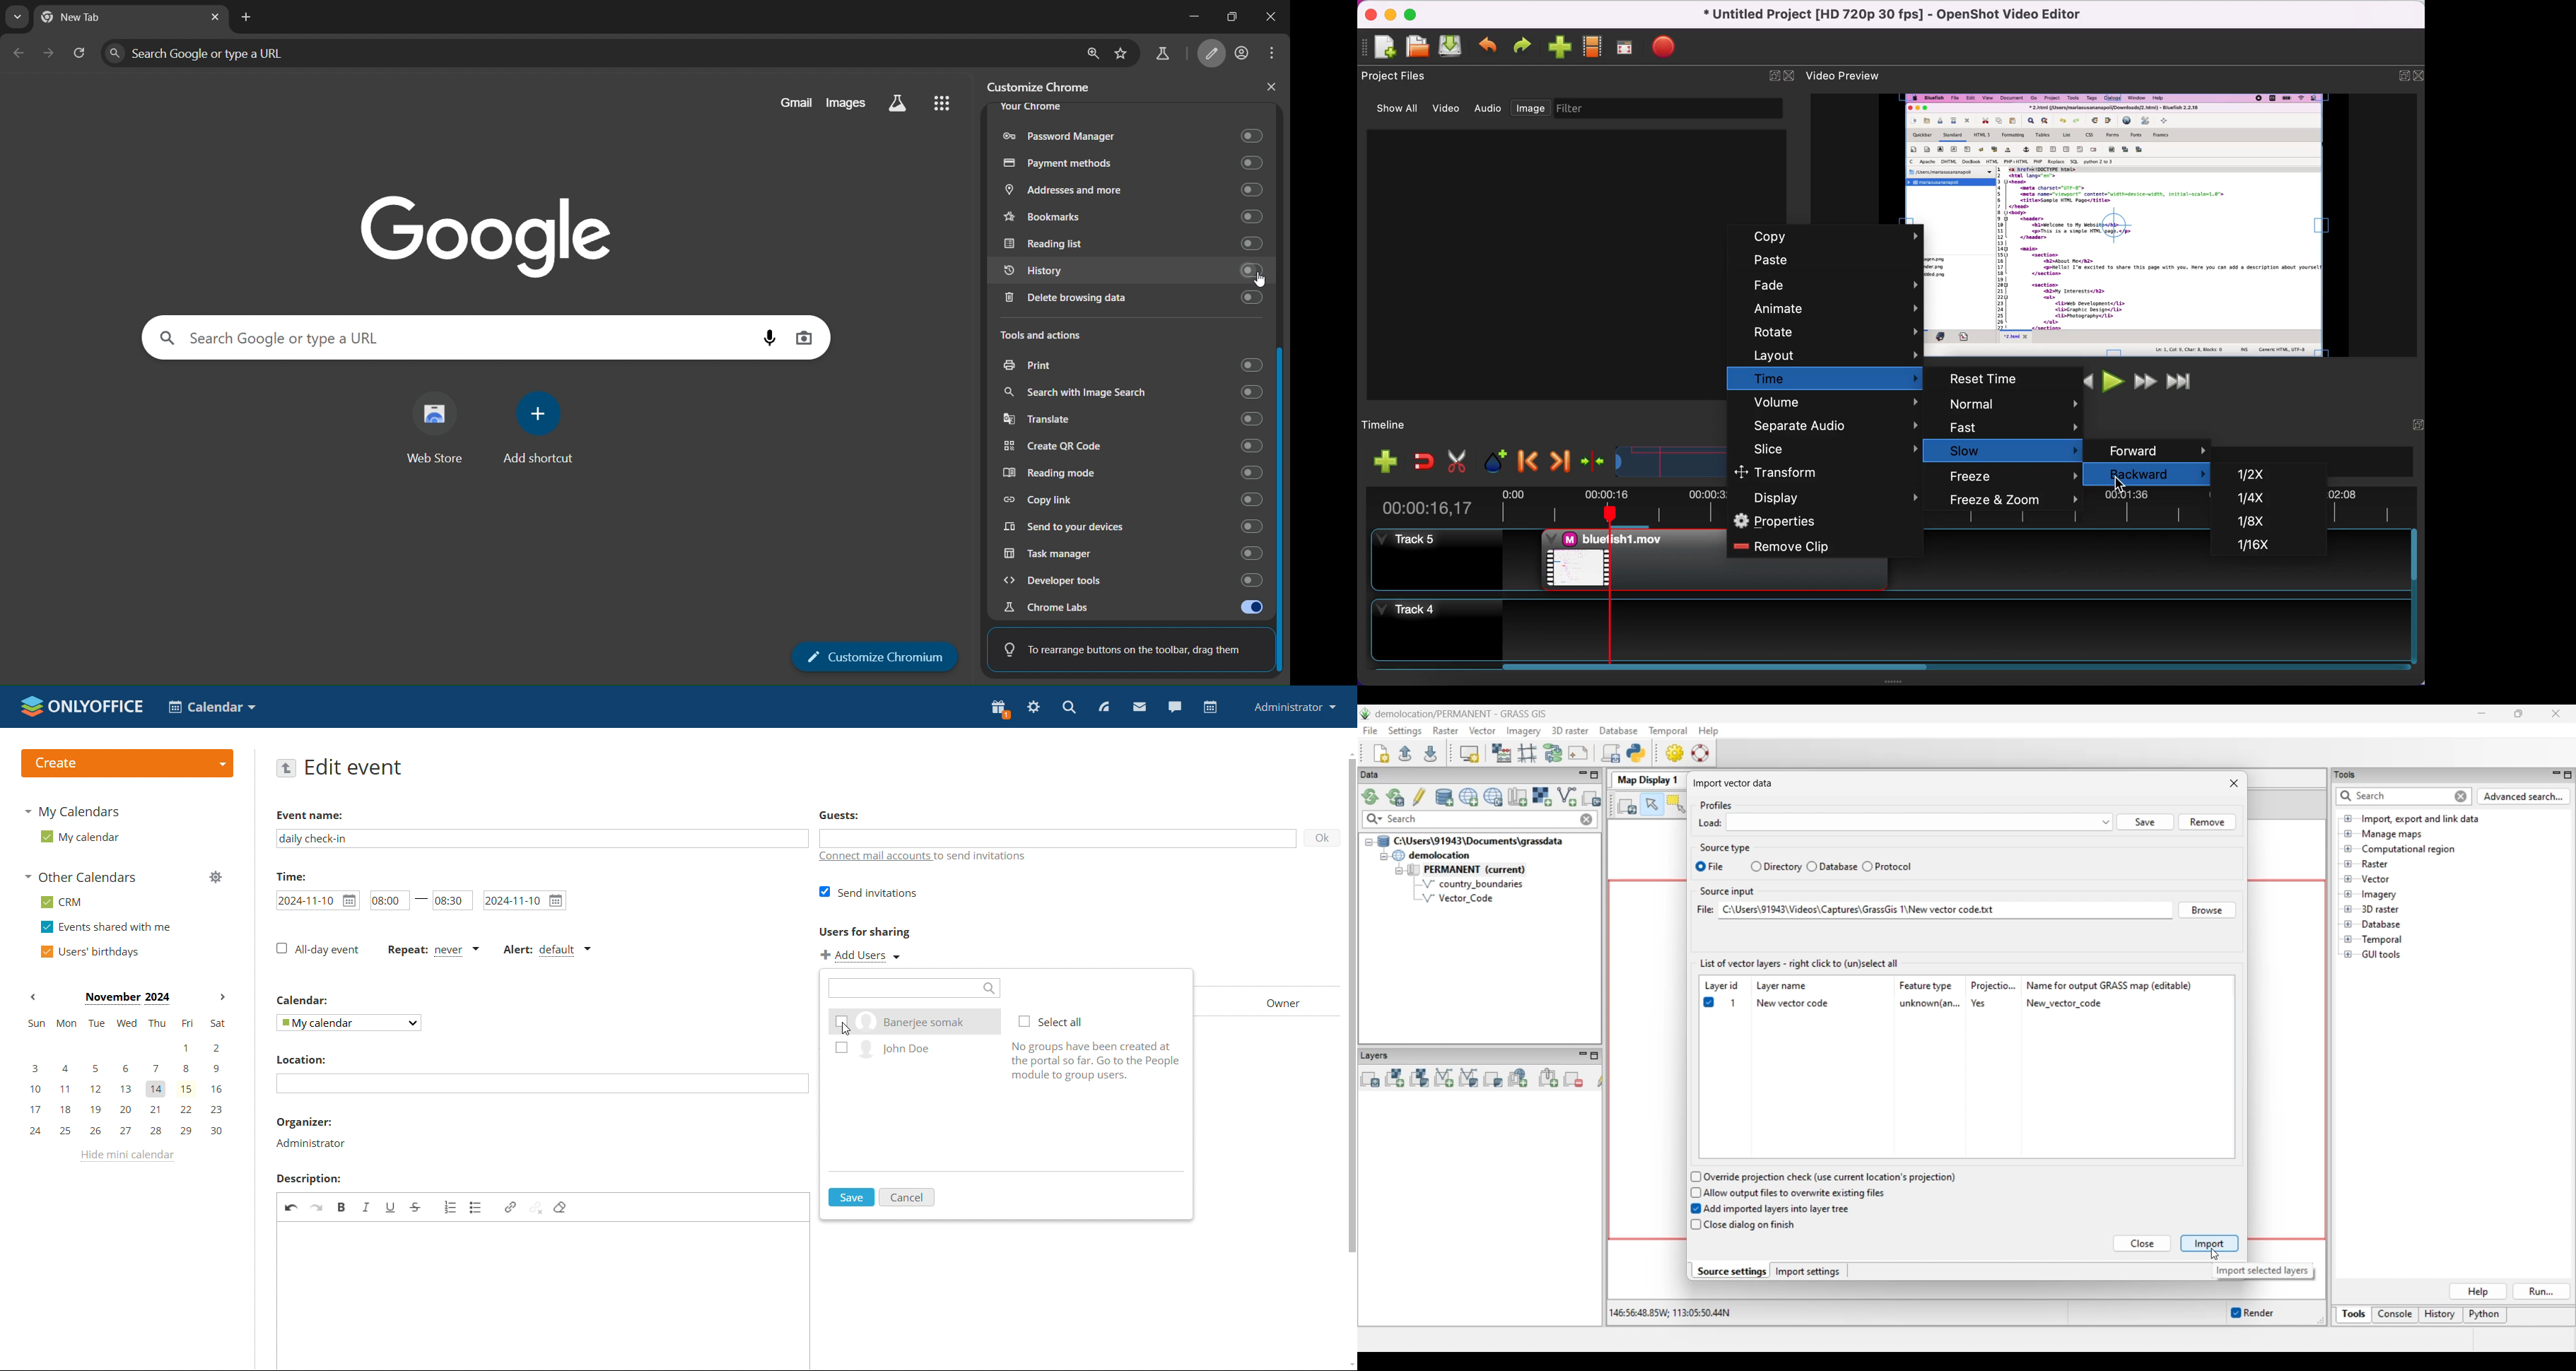 Image resolution: width=2576 pixels, height=1372 pixels. What do you see at coordinates (286, 767) in the screenshot?
I see `go back` at bounding box center [286, 767].